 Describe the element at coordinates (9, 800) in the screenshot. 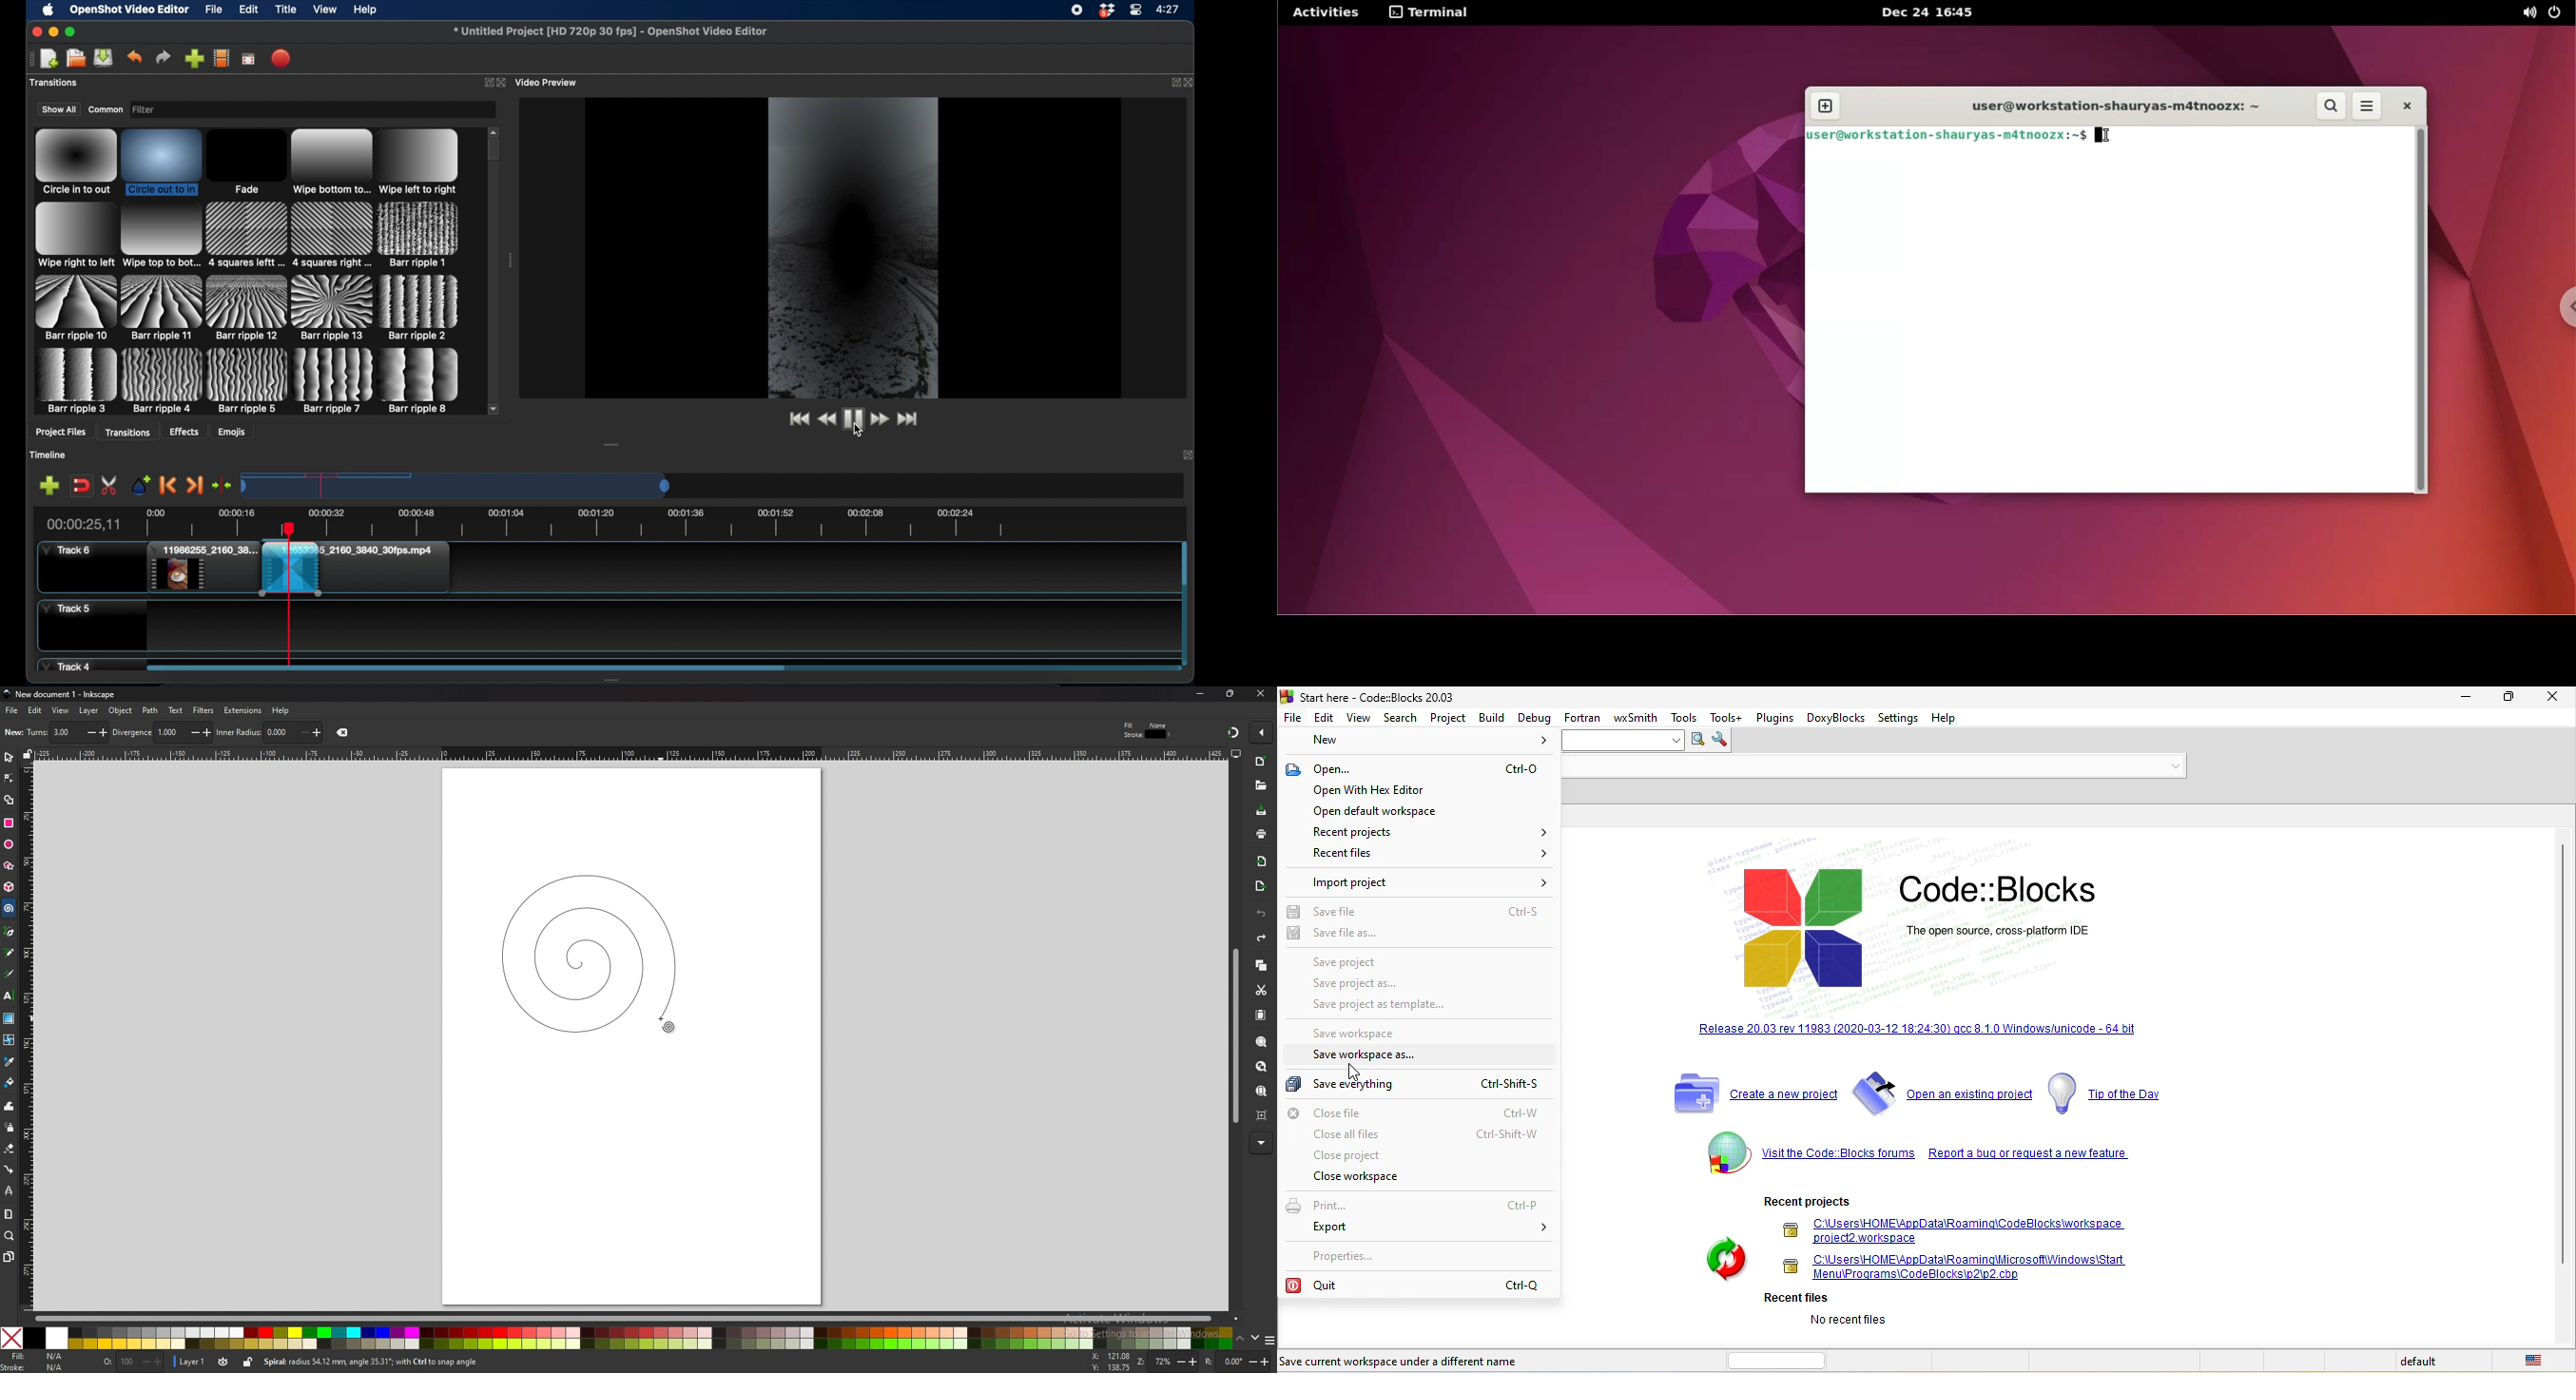

I see `shape builder` at that location.